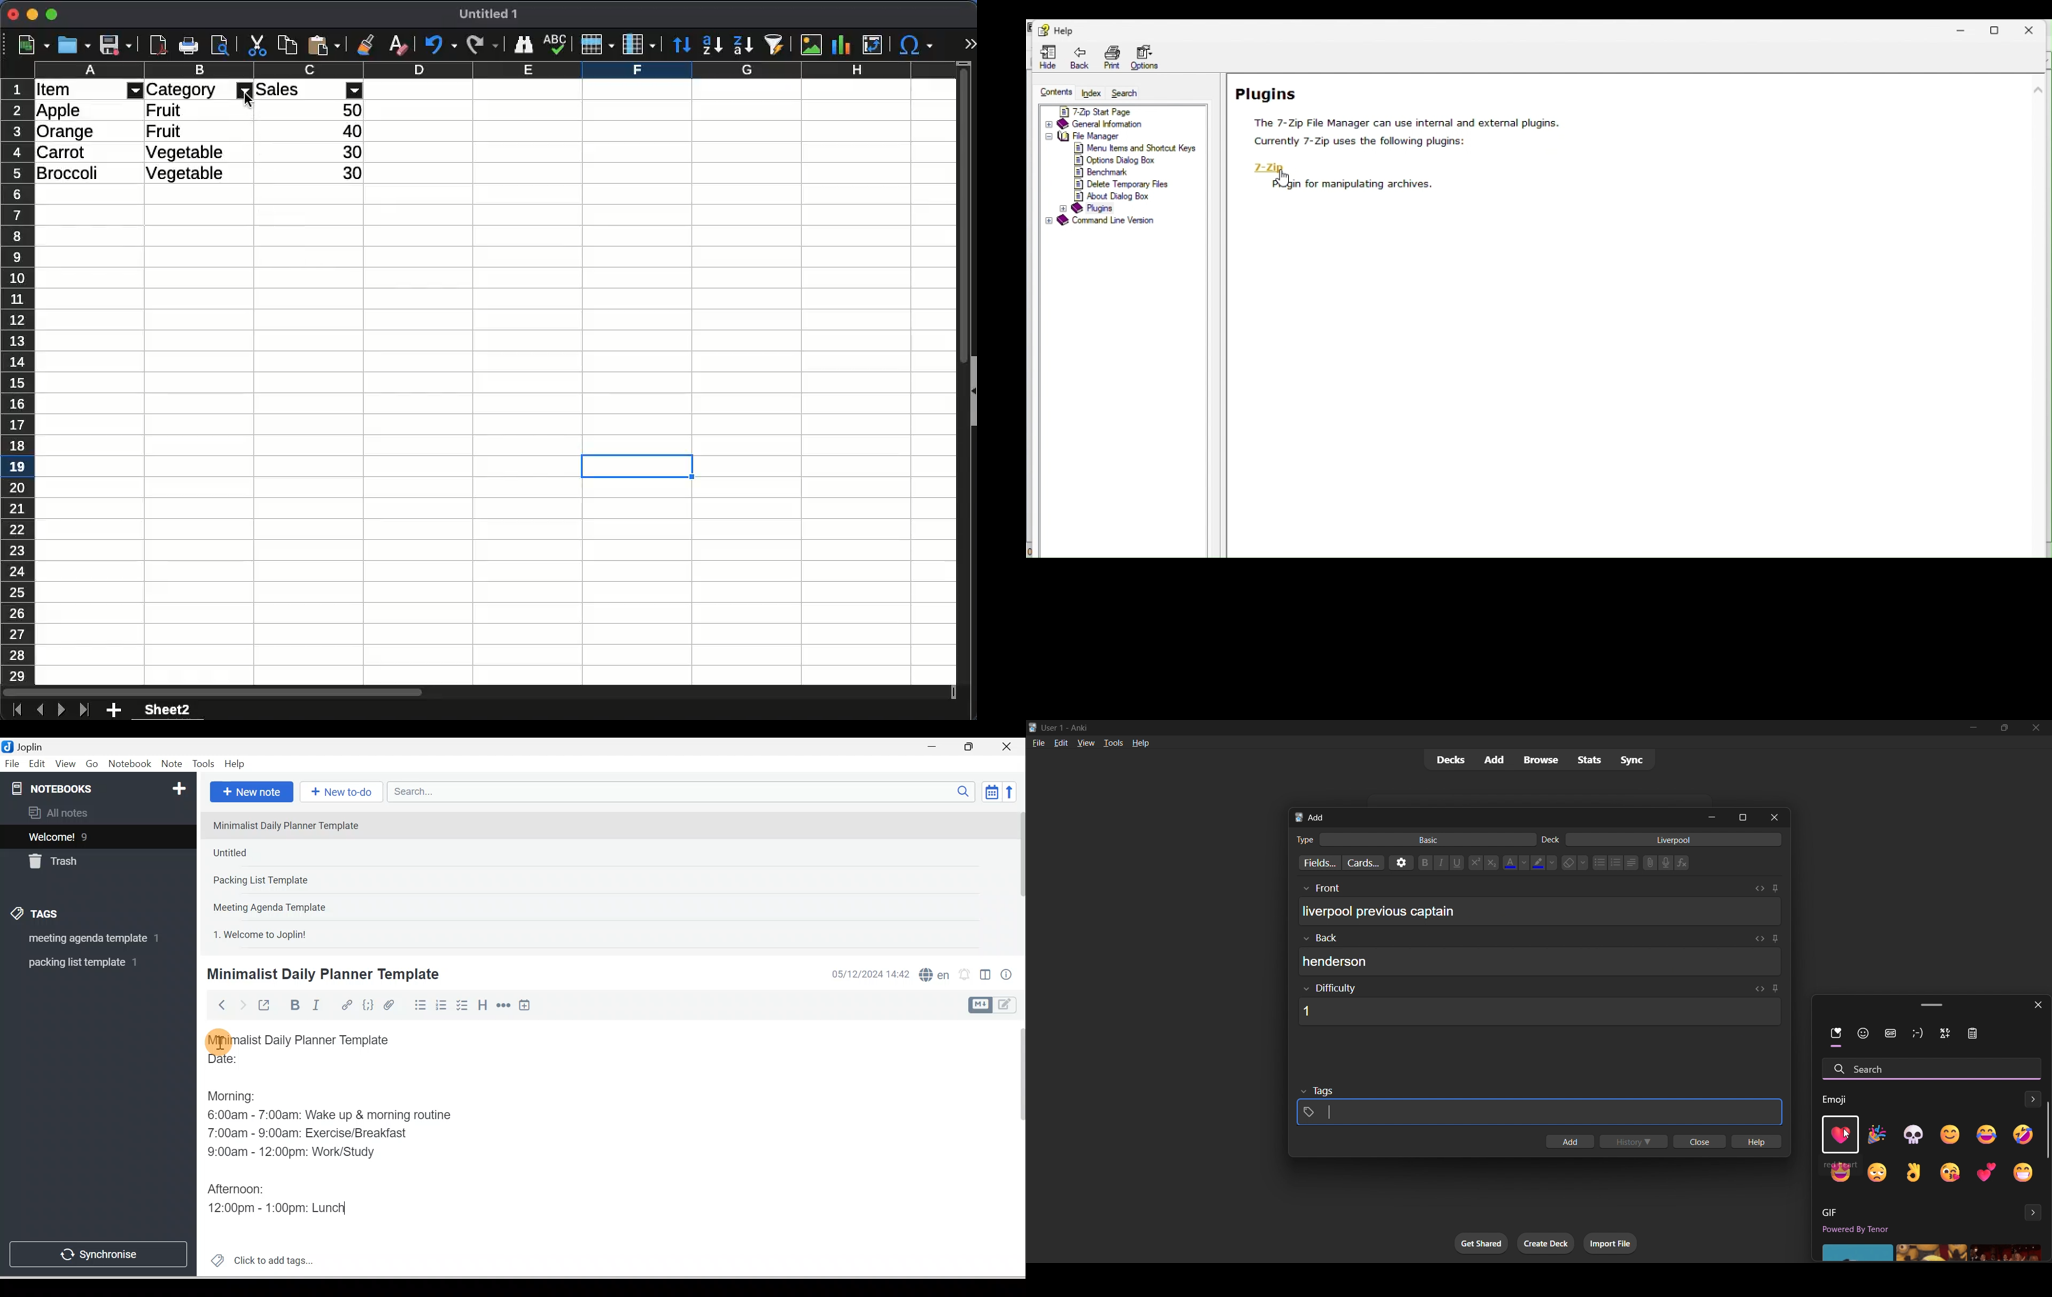  Describe the element at coordinates (309, 1040) in the screenshot. I see `Minimalist Daily Planner Template` at that location.